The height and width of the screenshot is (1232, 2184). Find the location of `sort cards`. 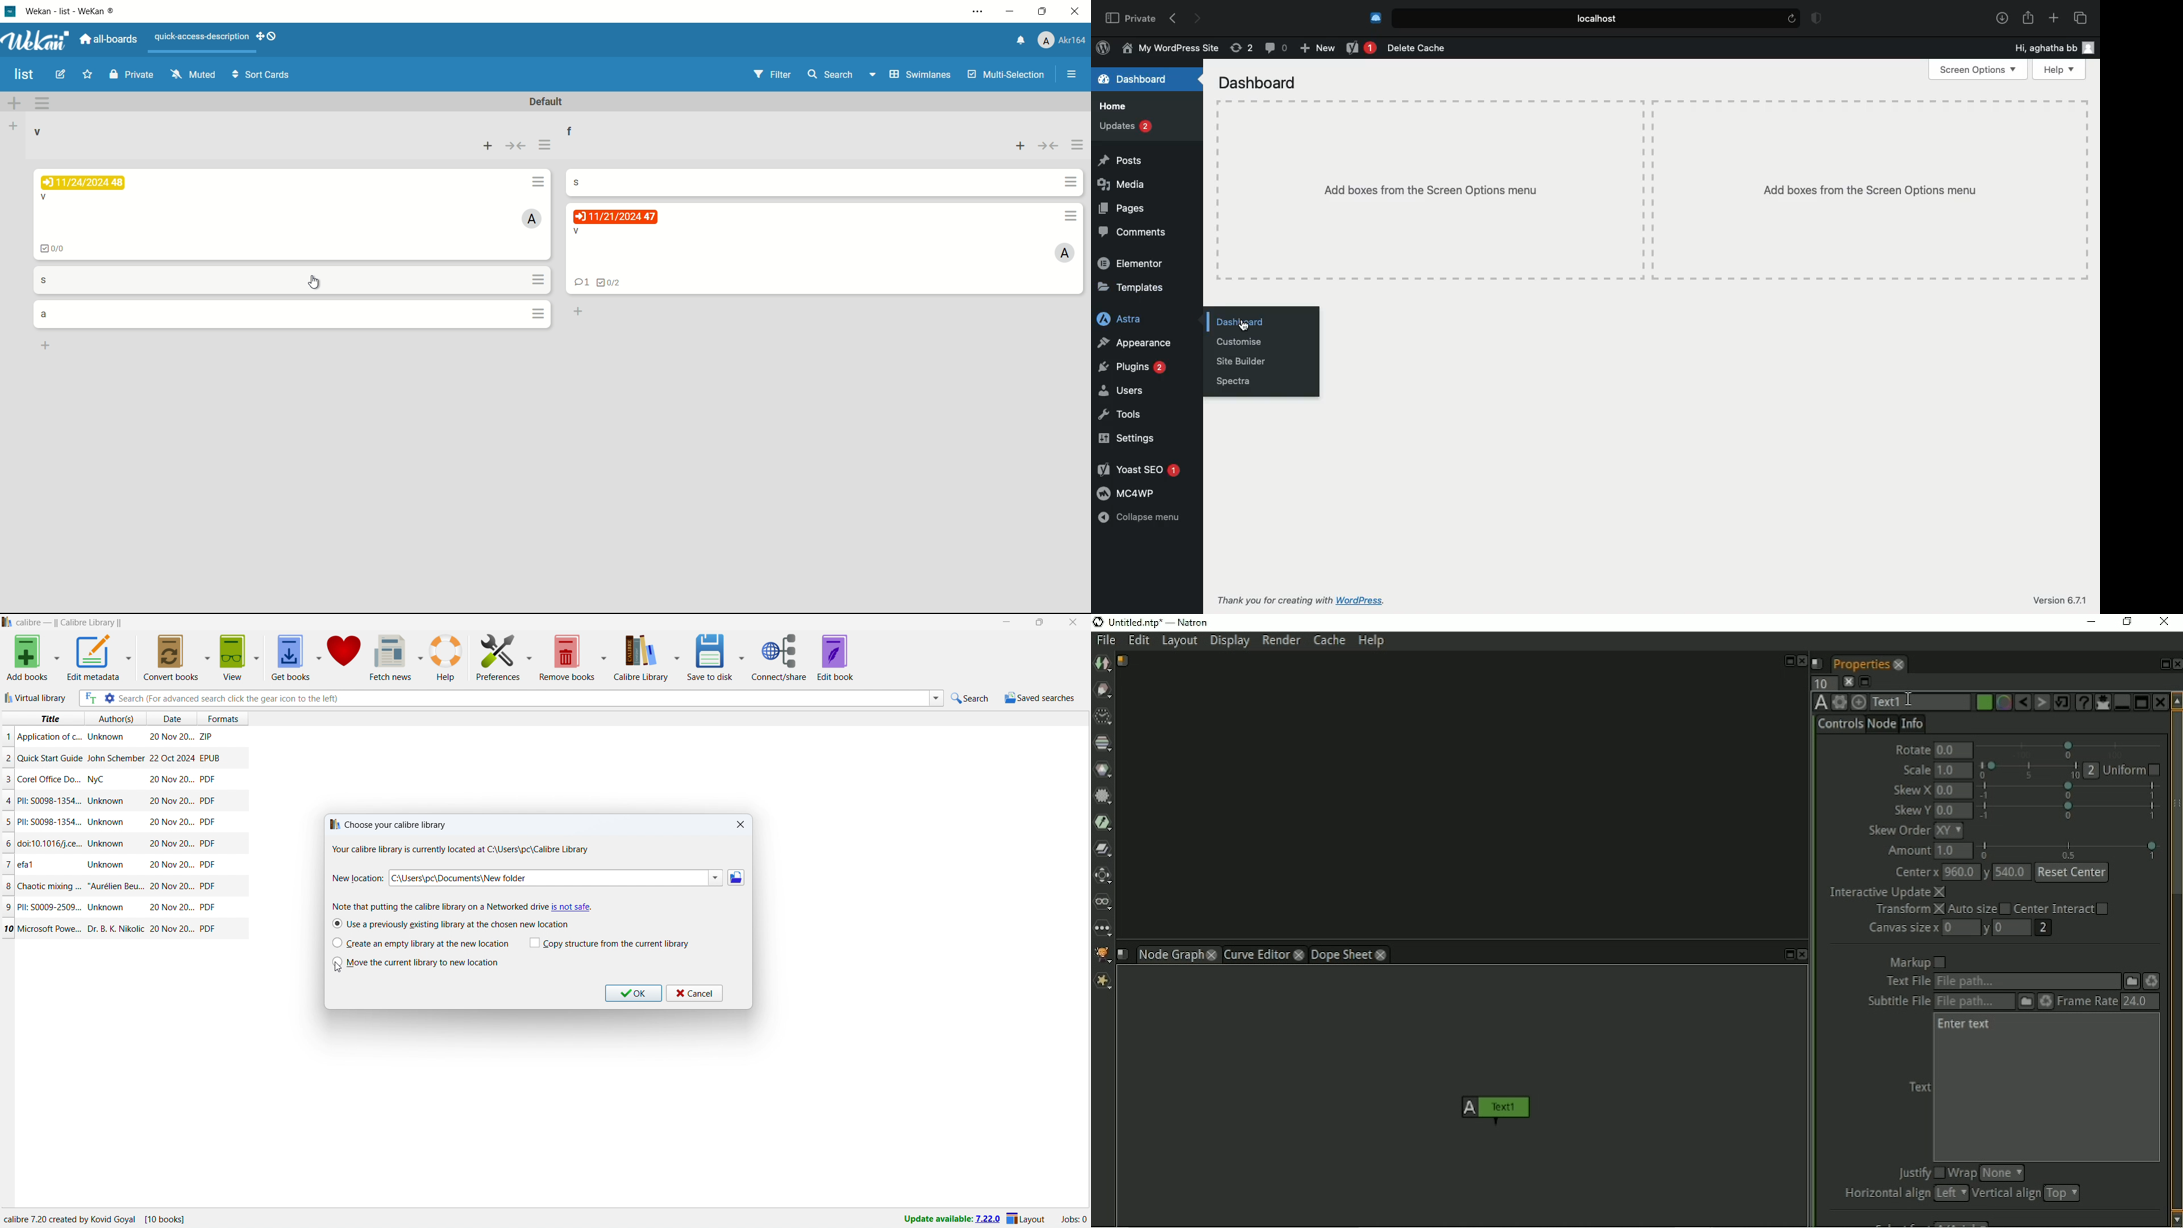

sort cards is located at coordinates (262, 76).